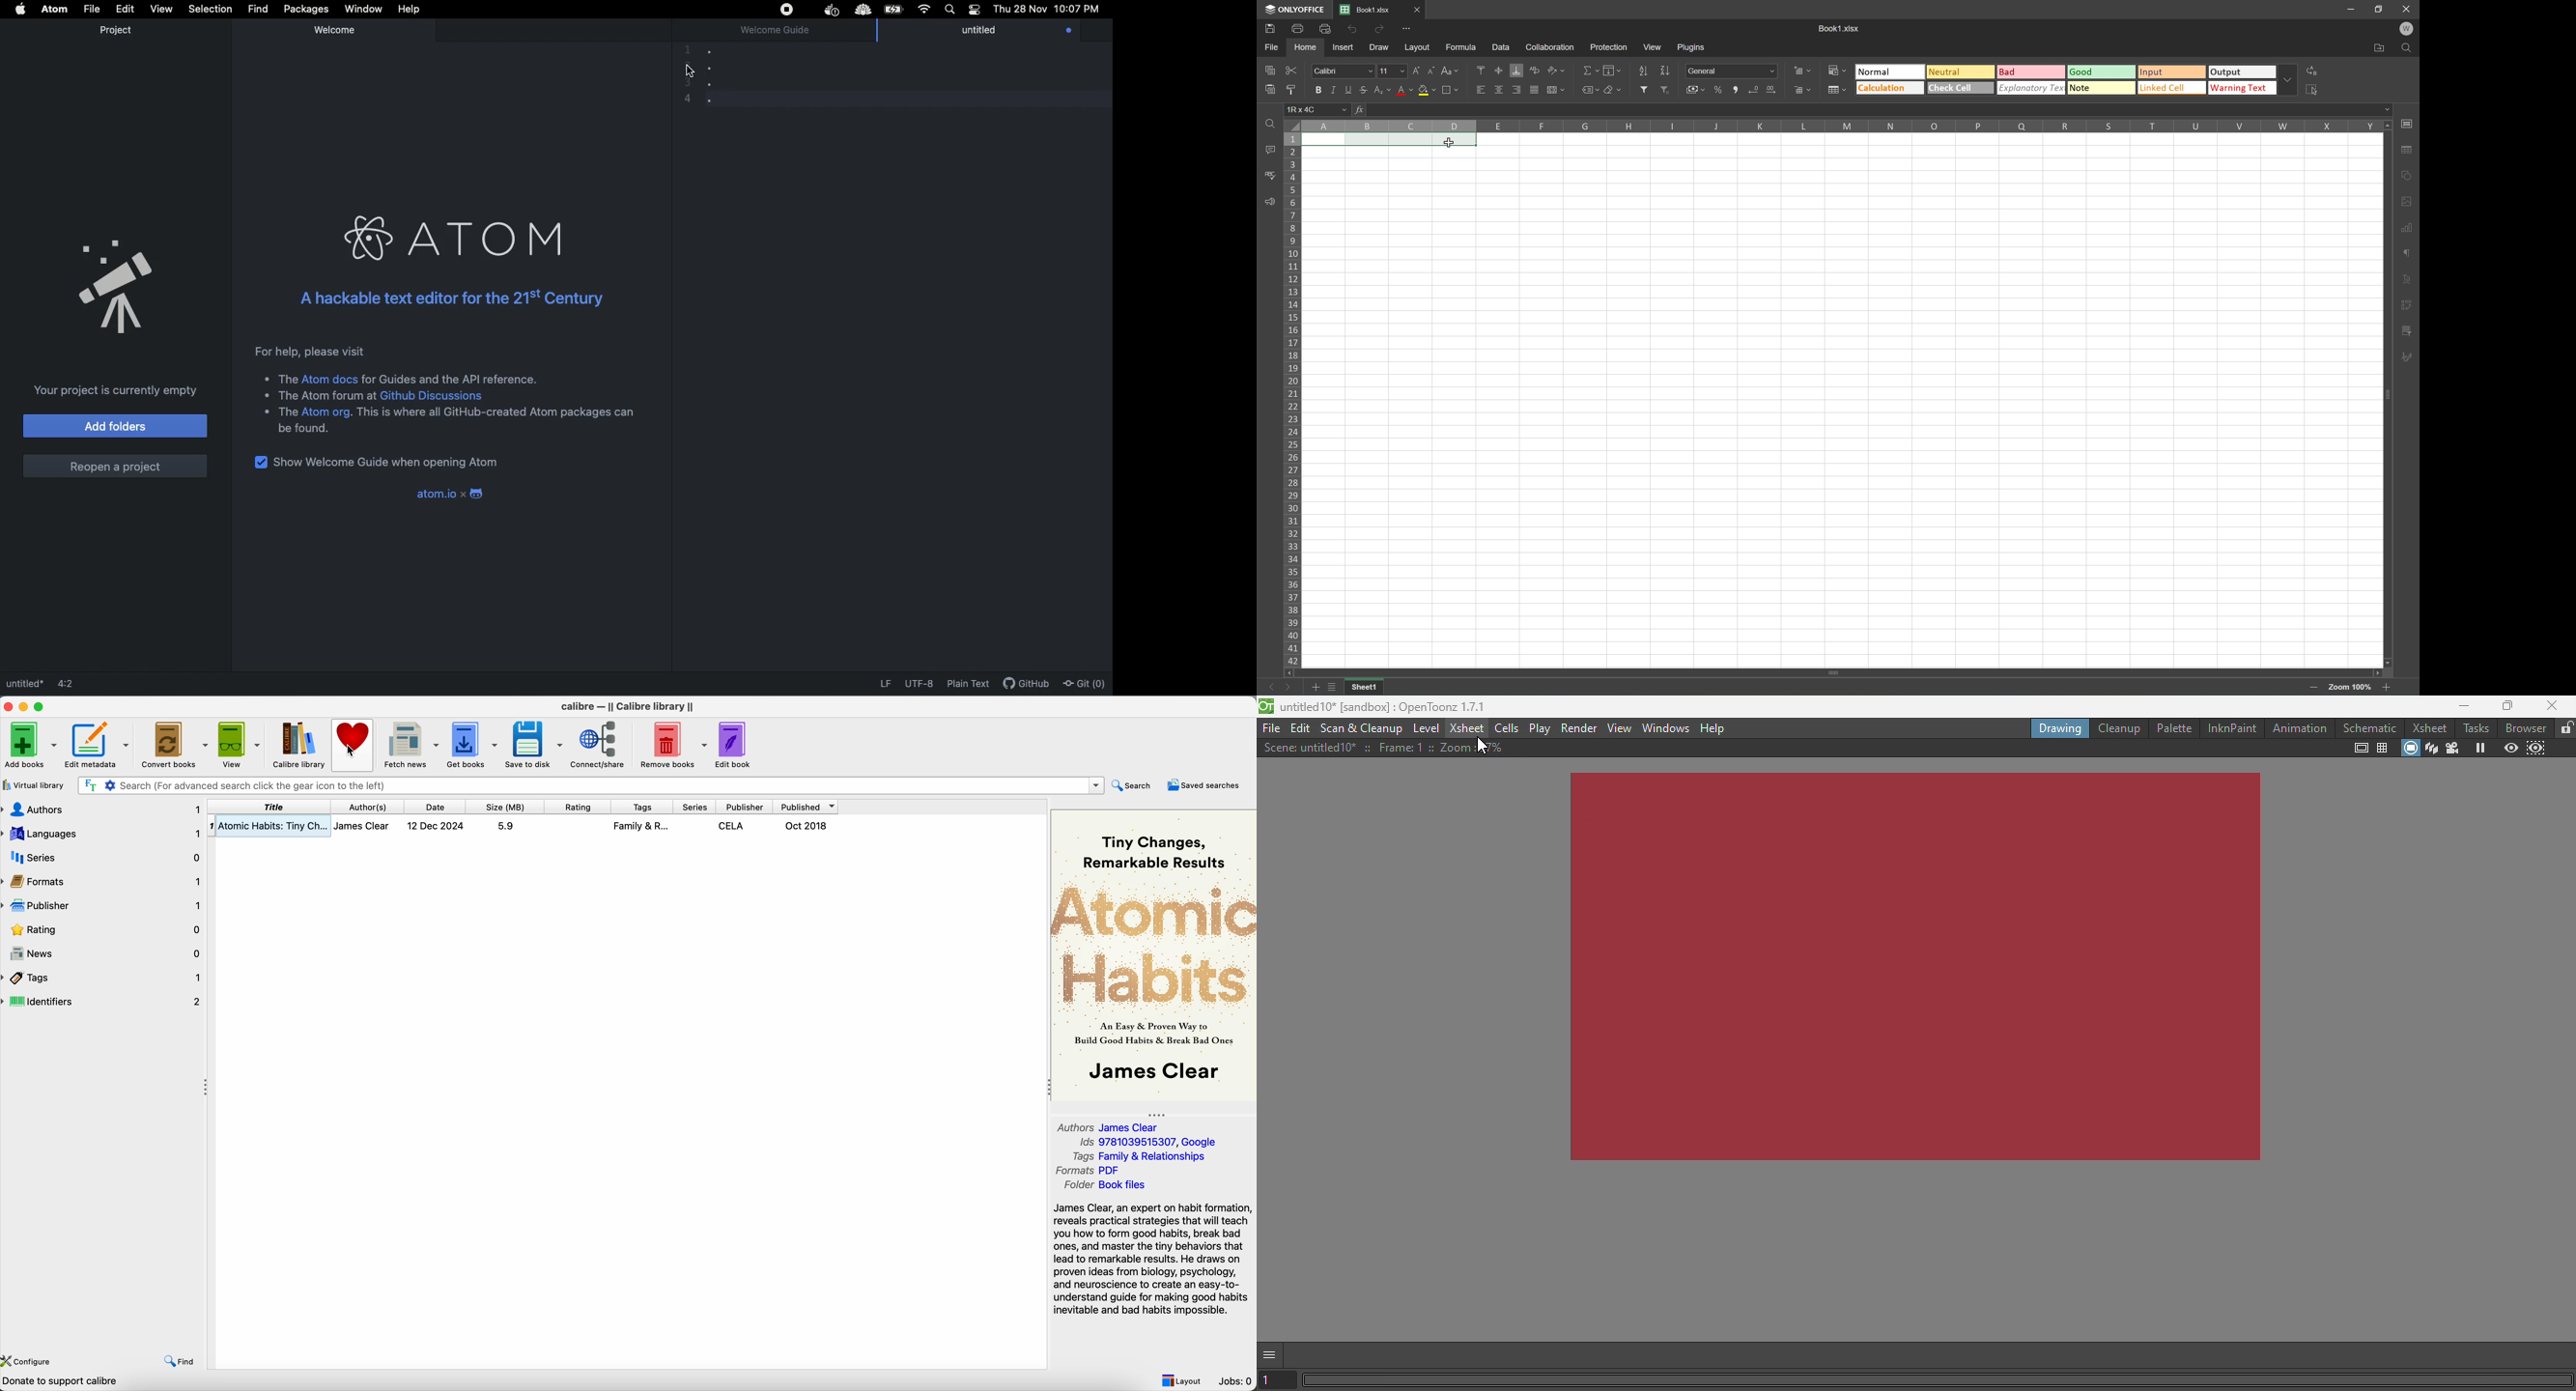  What do you see at coordinates (1292, 90) in the screenshot?
I see `Copy style` at bounding box center [1292, 90].